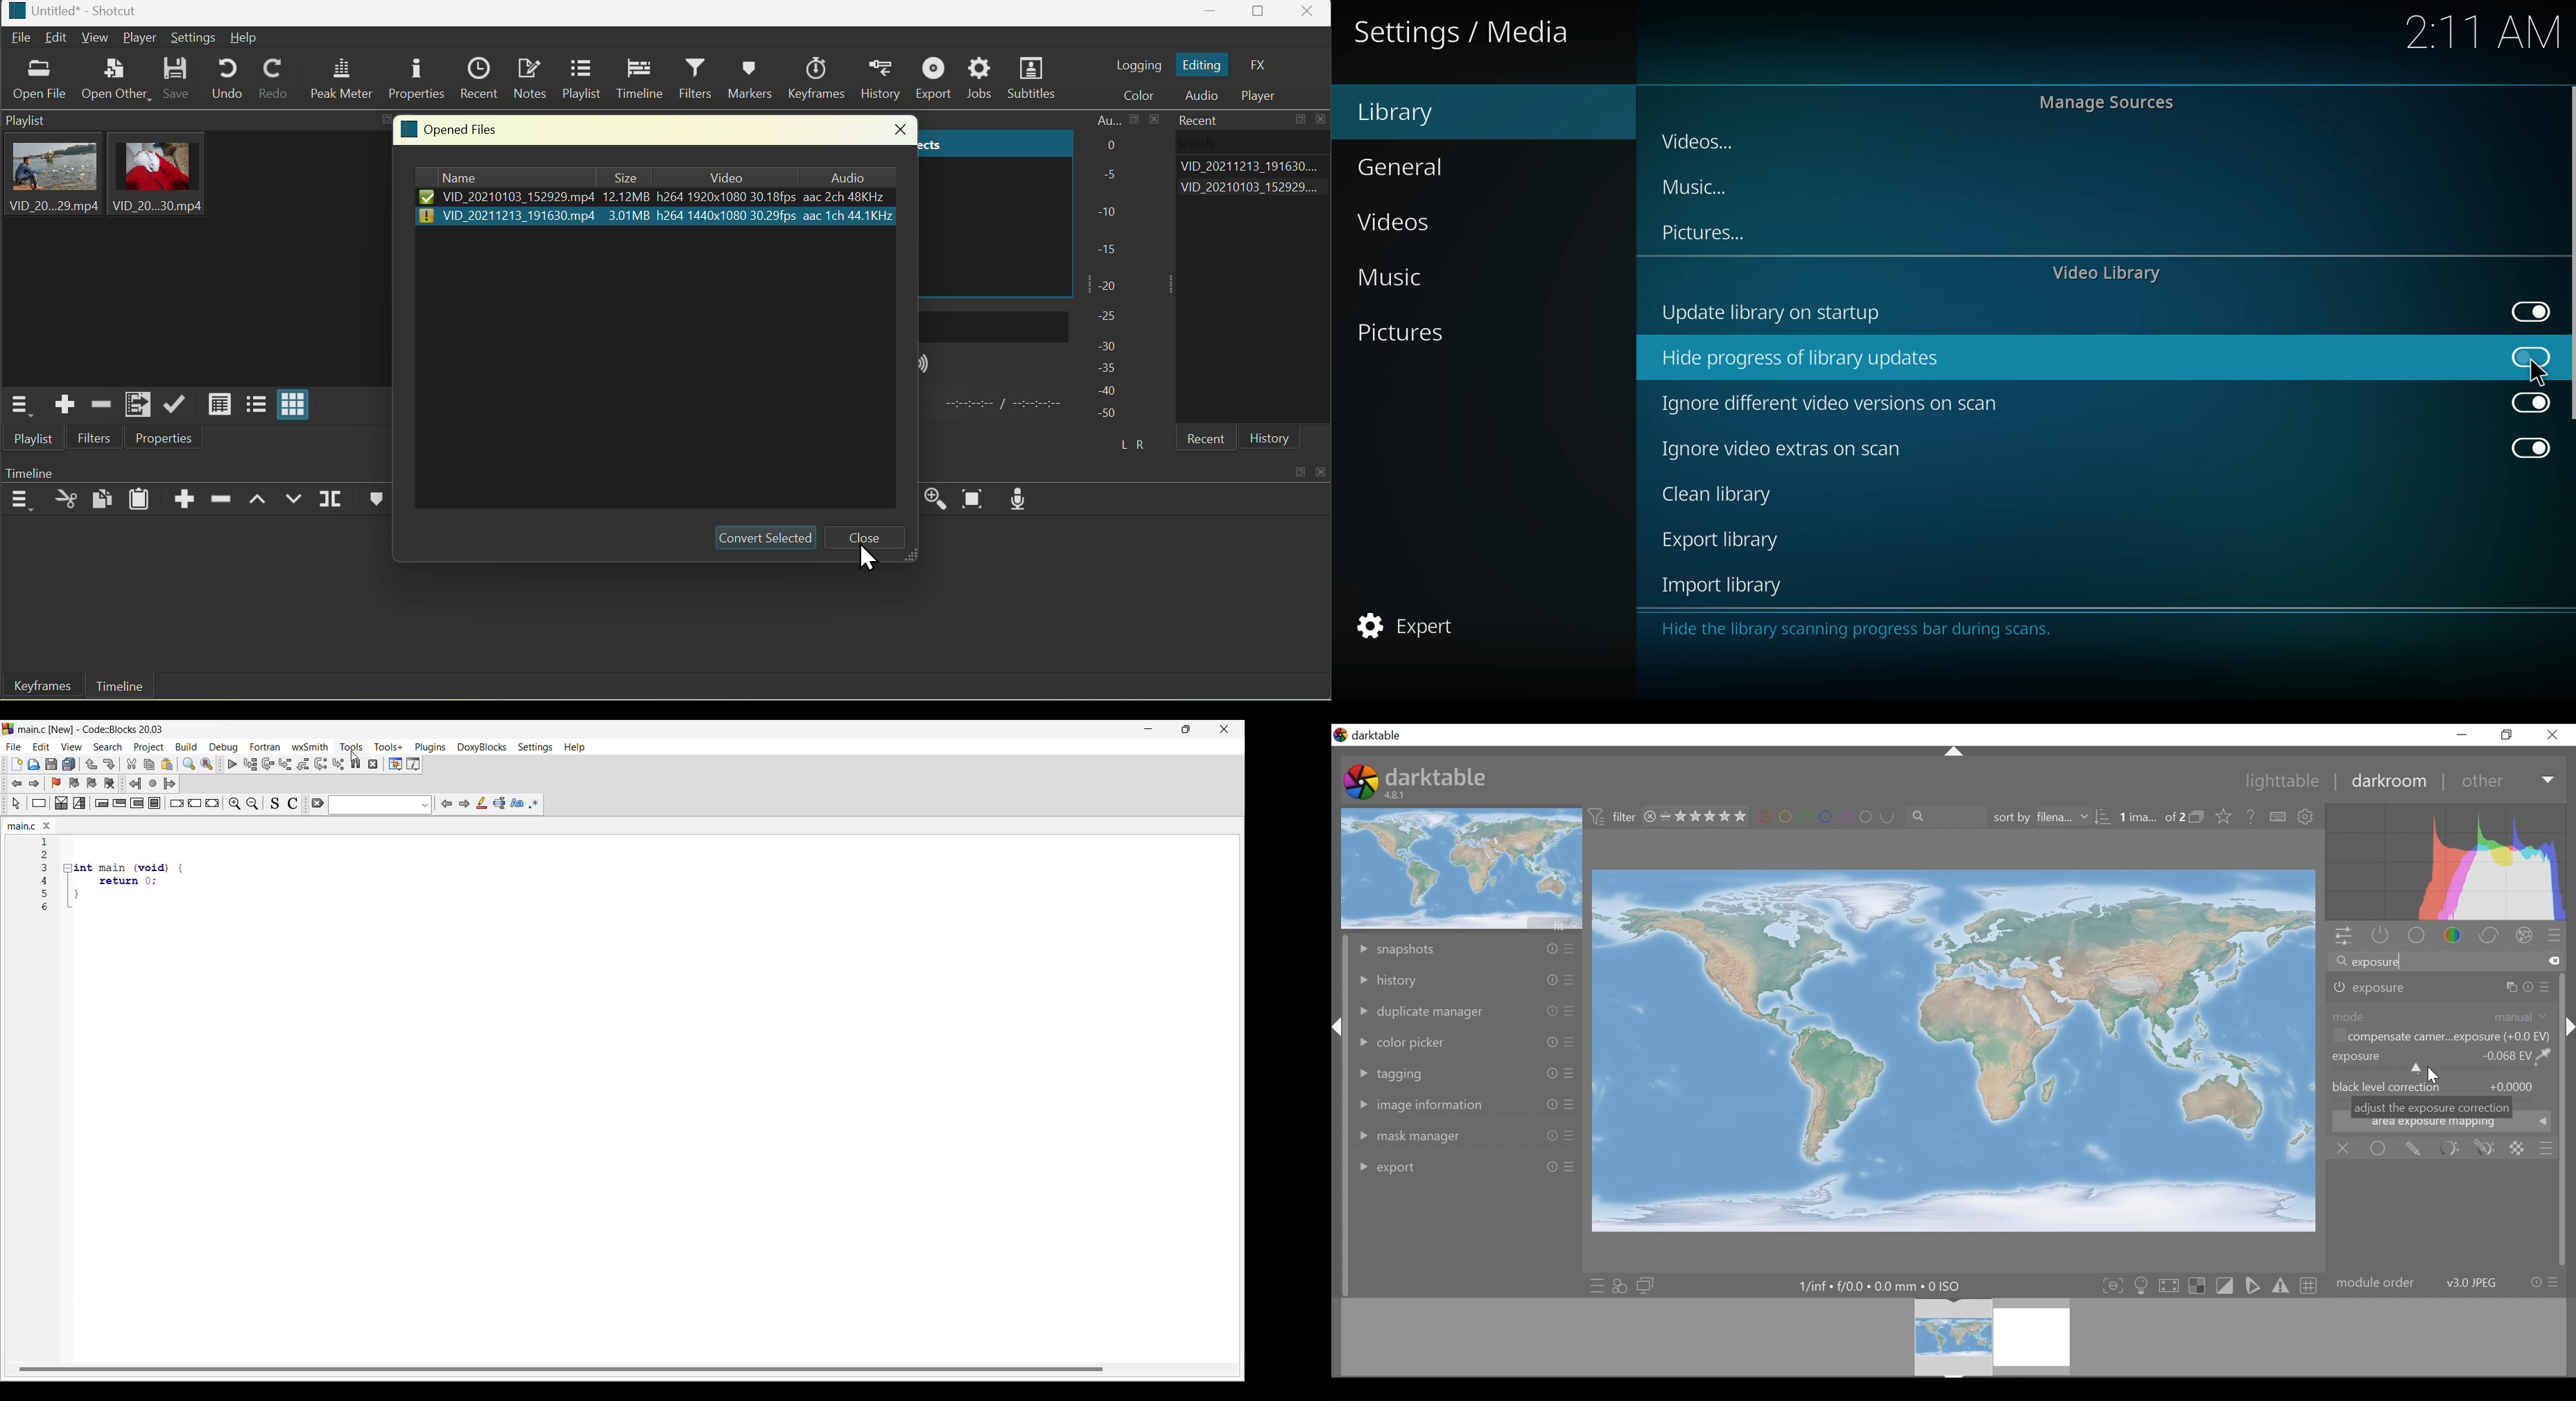  I want to click on manage sources, so click(2112, 102).